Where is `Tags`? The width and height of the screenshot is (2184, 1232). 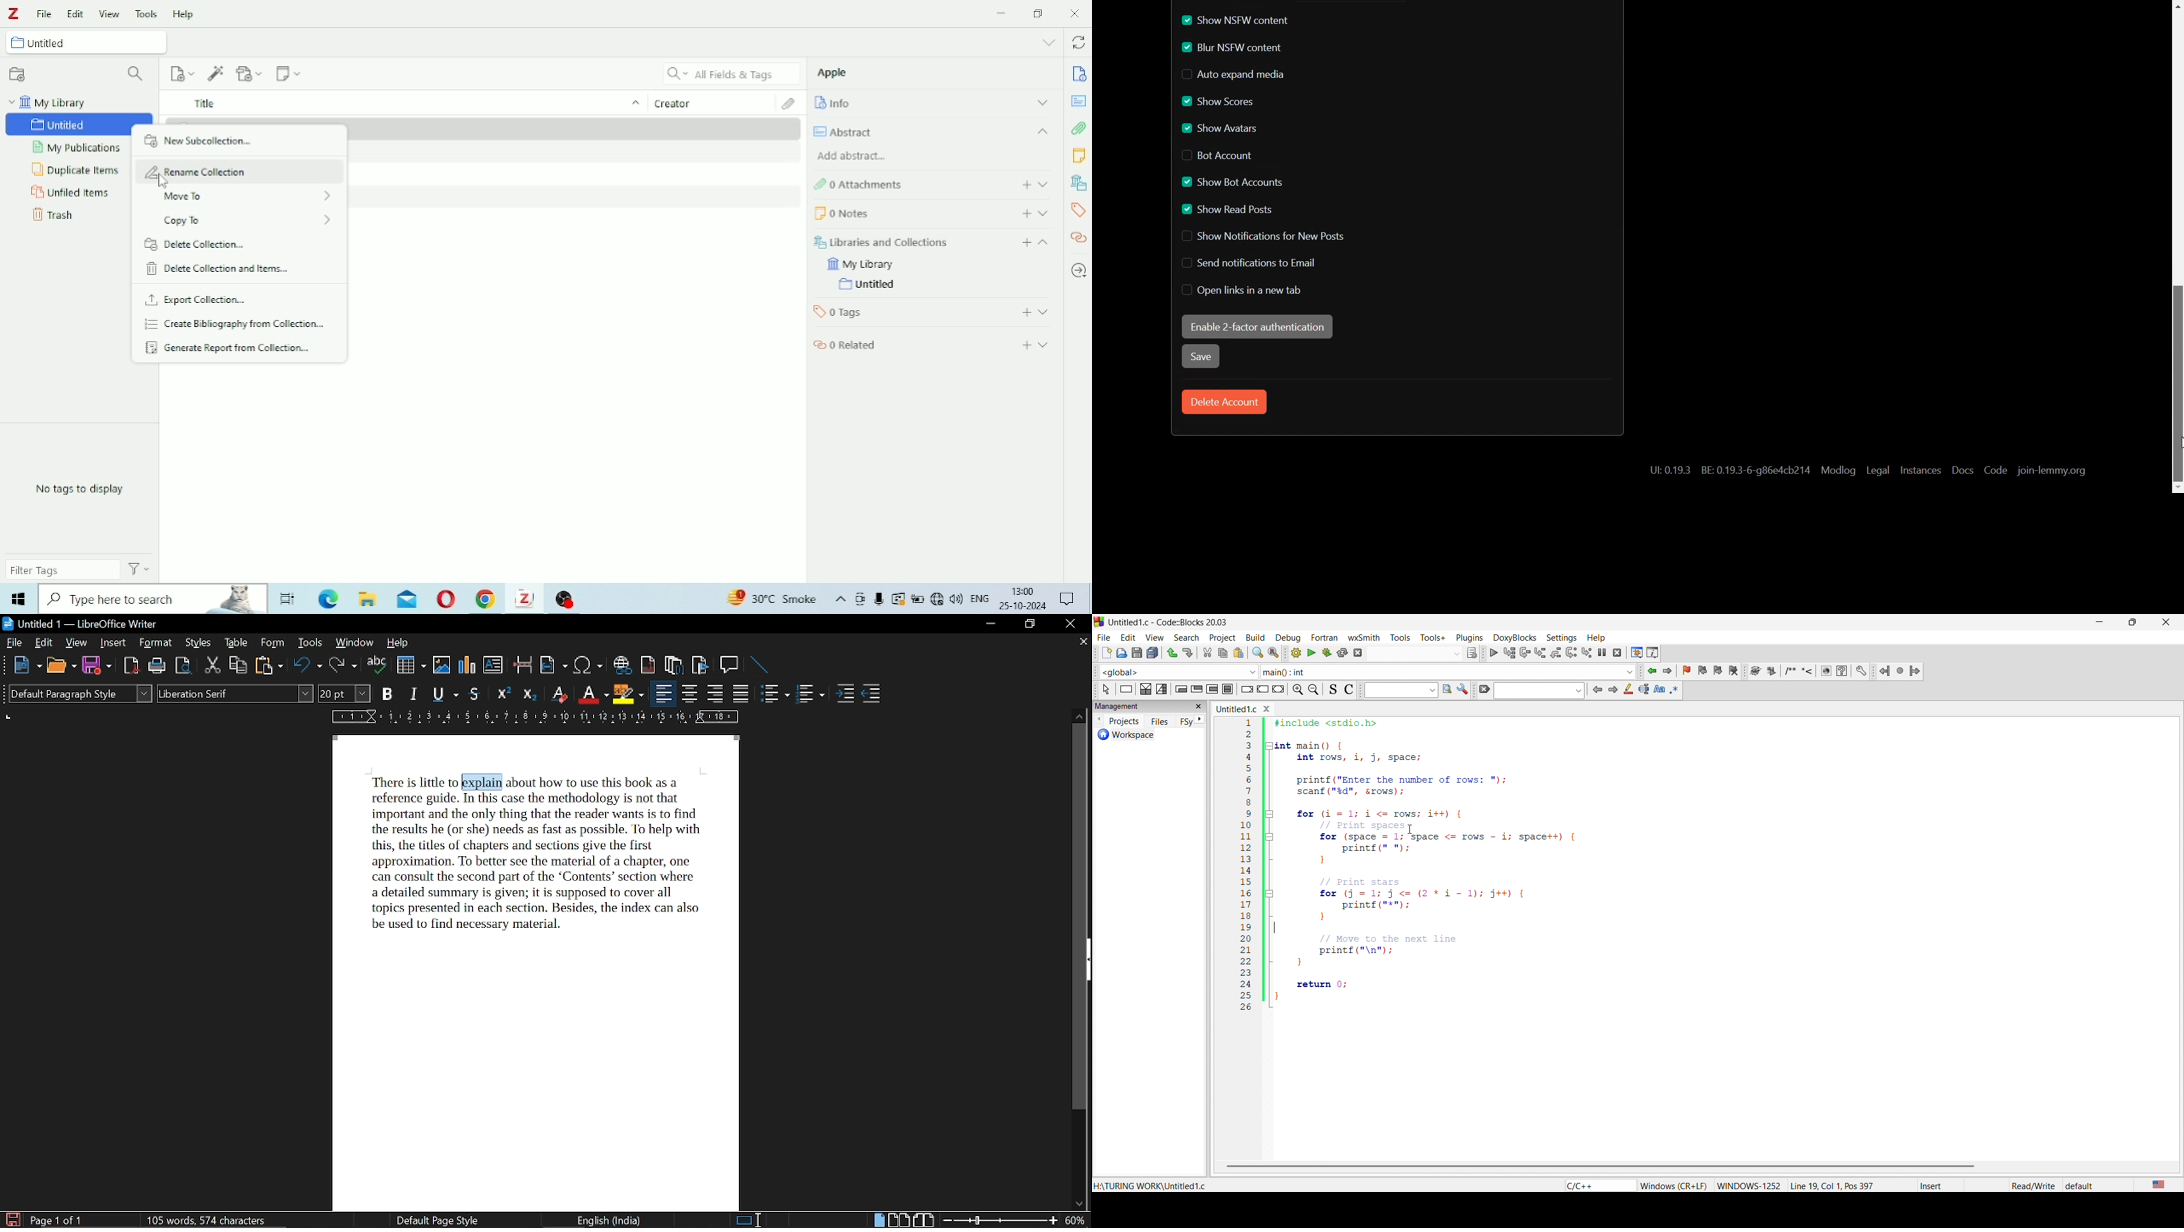 Tags is located at coordinates (1077, 209).